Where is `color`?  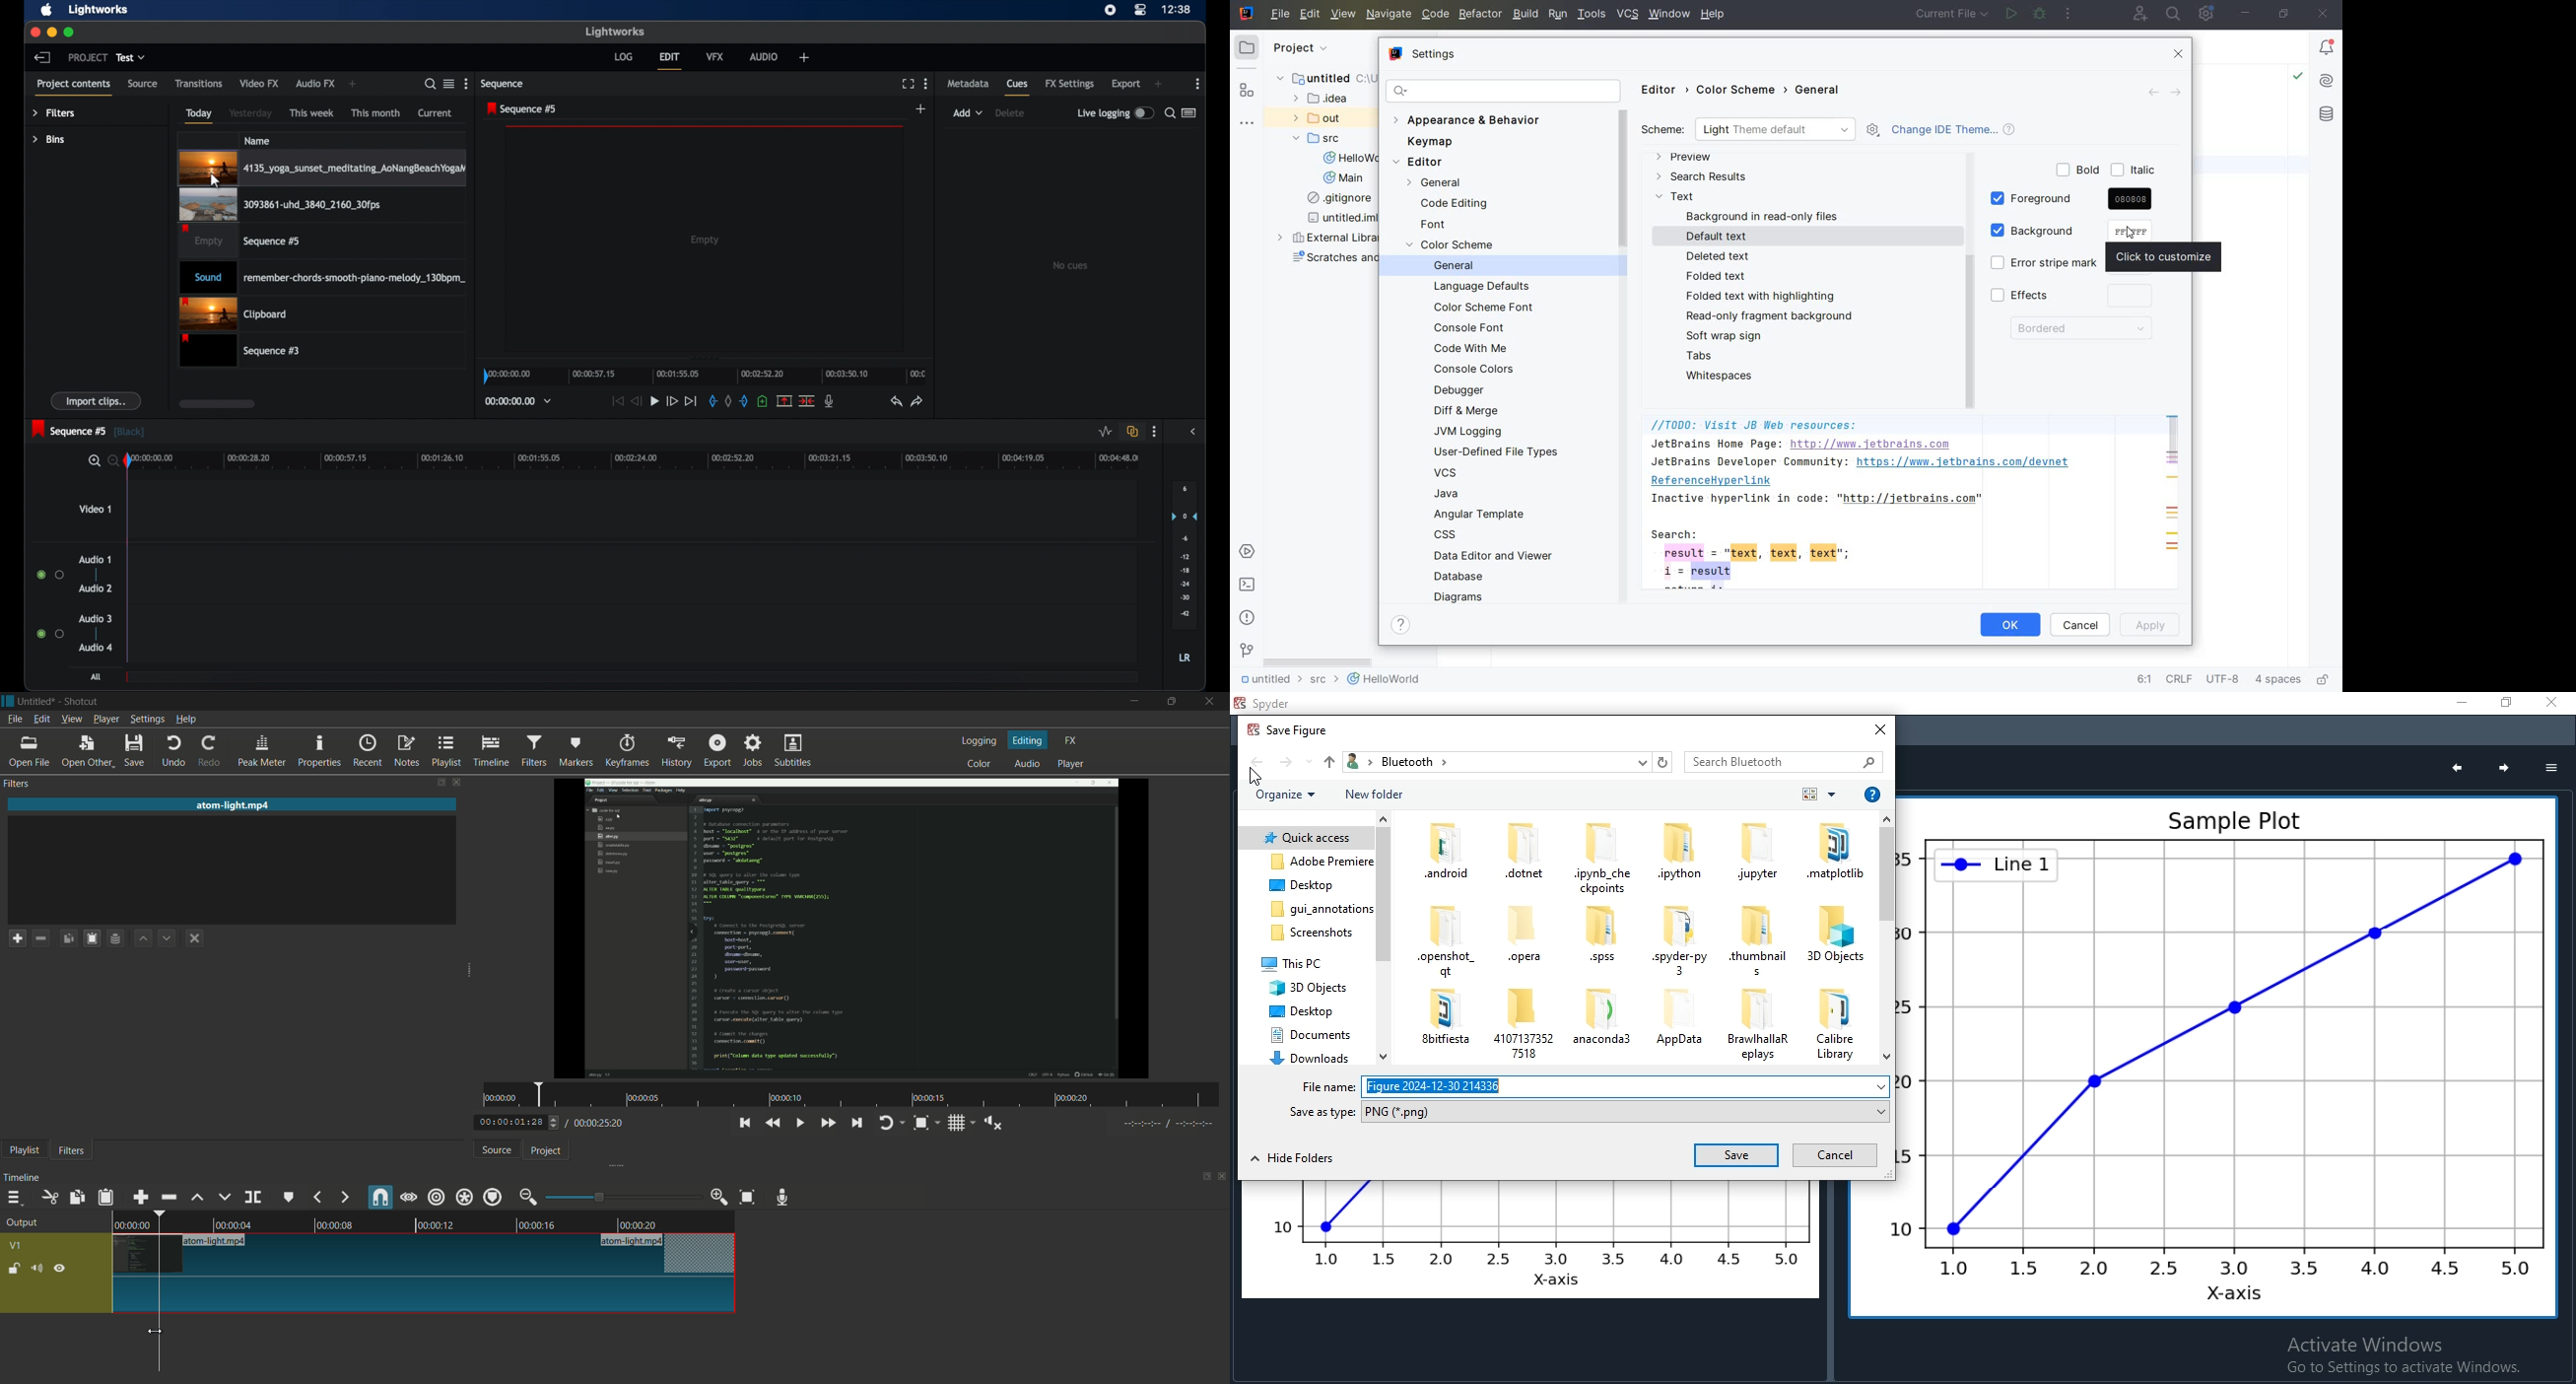 color is located at coordinates (979, 762).